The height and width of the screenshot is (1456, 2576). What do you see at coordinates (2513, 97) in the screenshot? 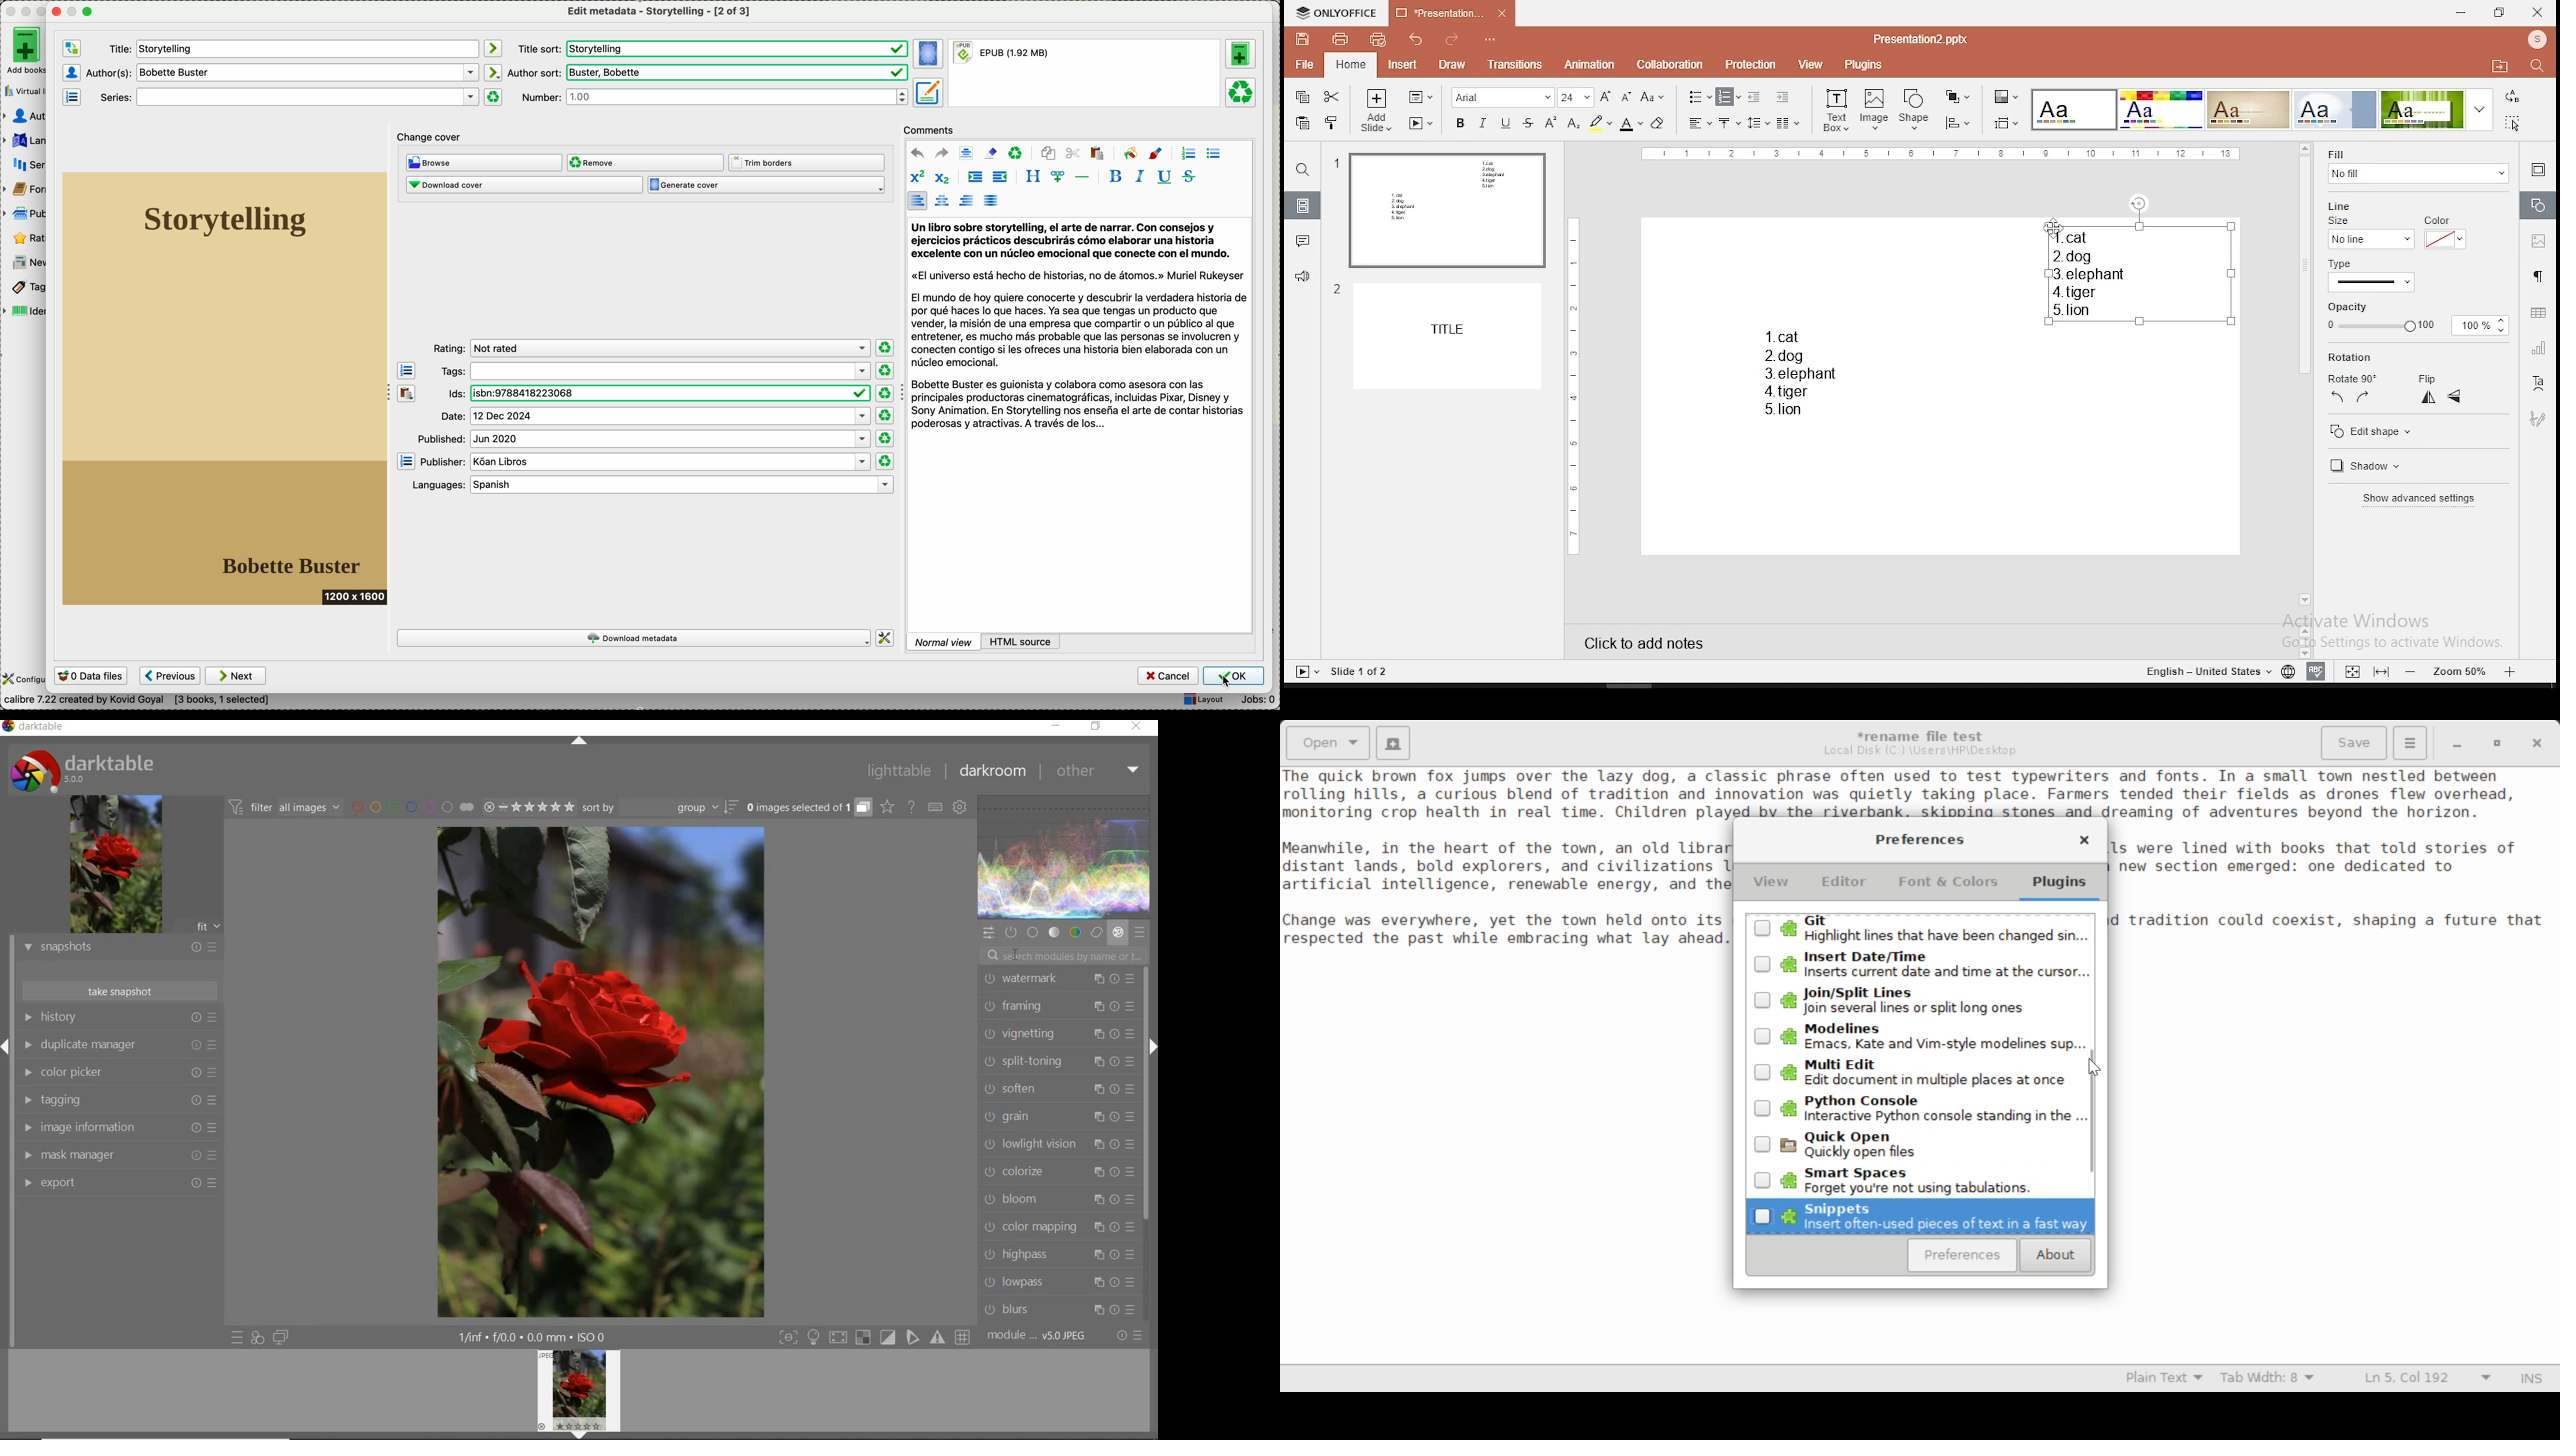
I see `replace` at bounding box center [2513, 97].